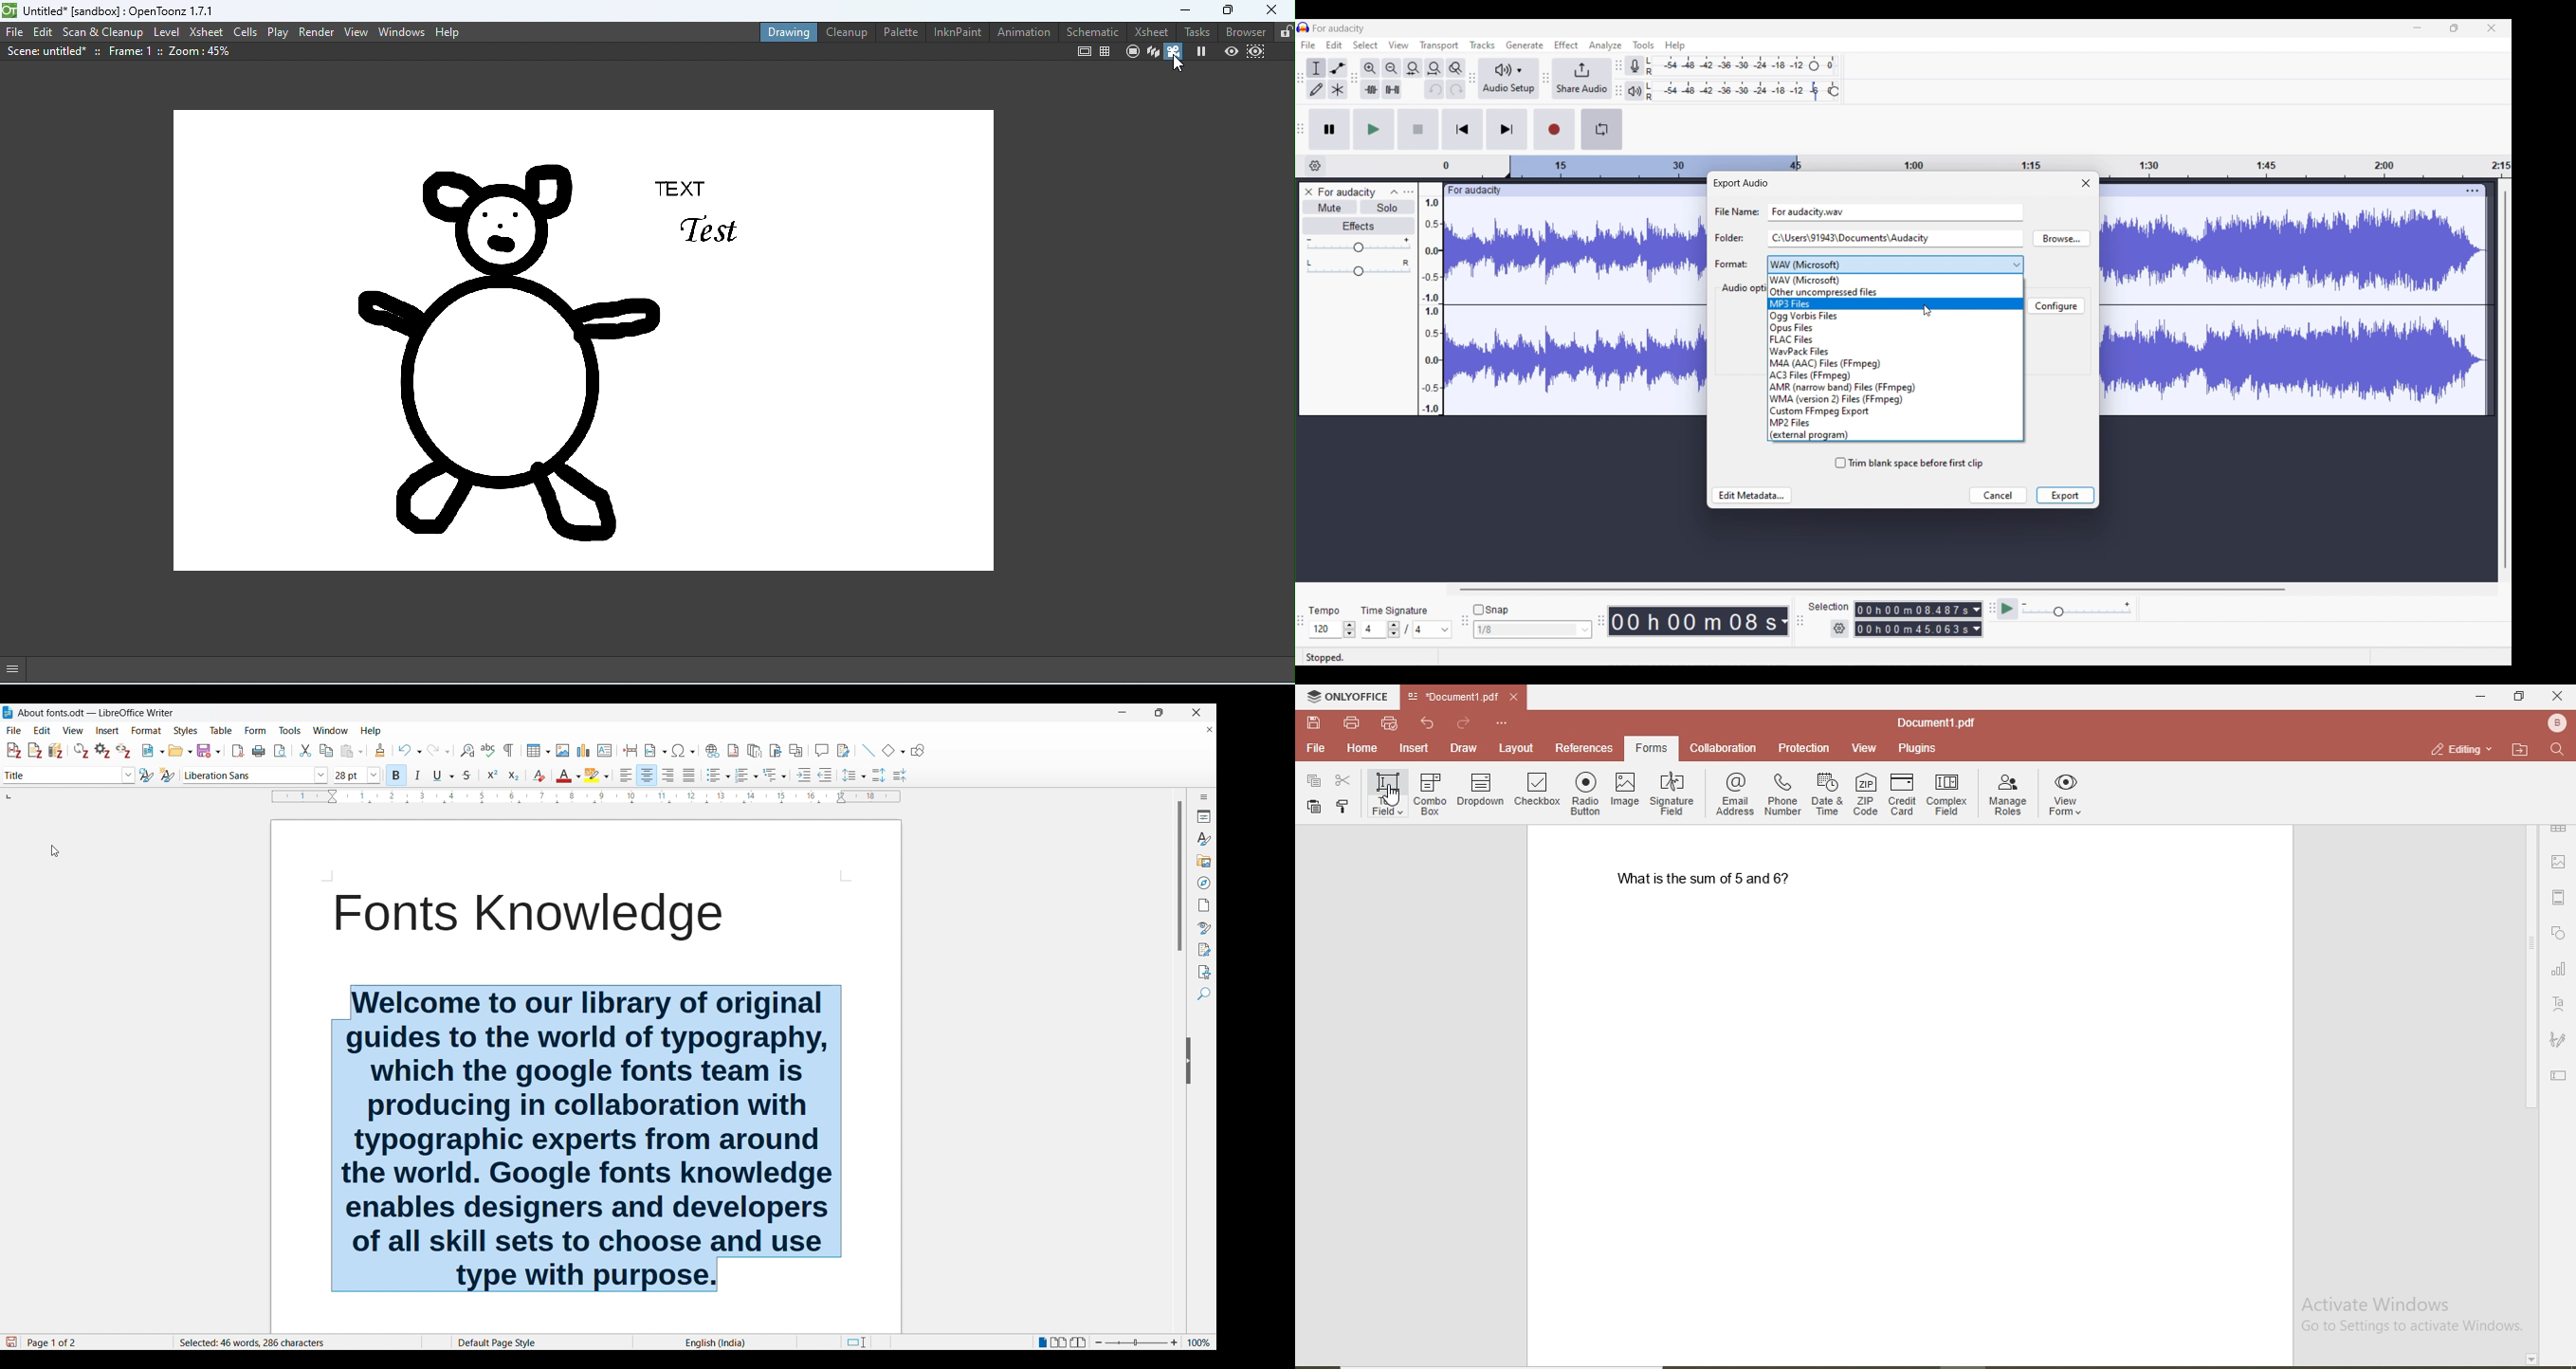 The height and width of the screenshot is (1372, 2576). Describe the element at coordinates (1895, 238) in the screenshot. I see `Text box for Folders` at that location.